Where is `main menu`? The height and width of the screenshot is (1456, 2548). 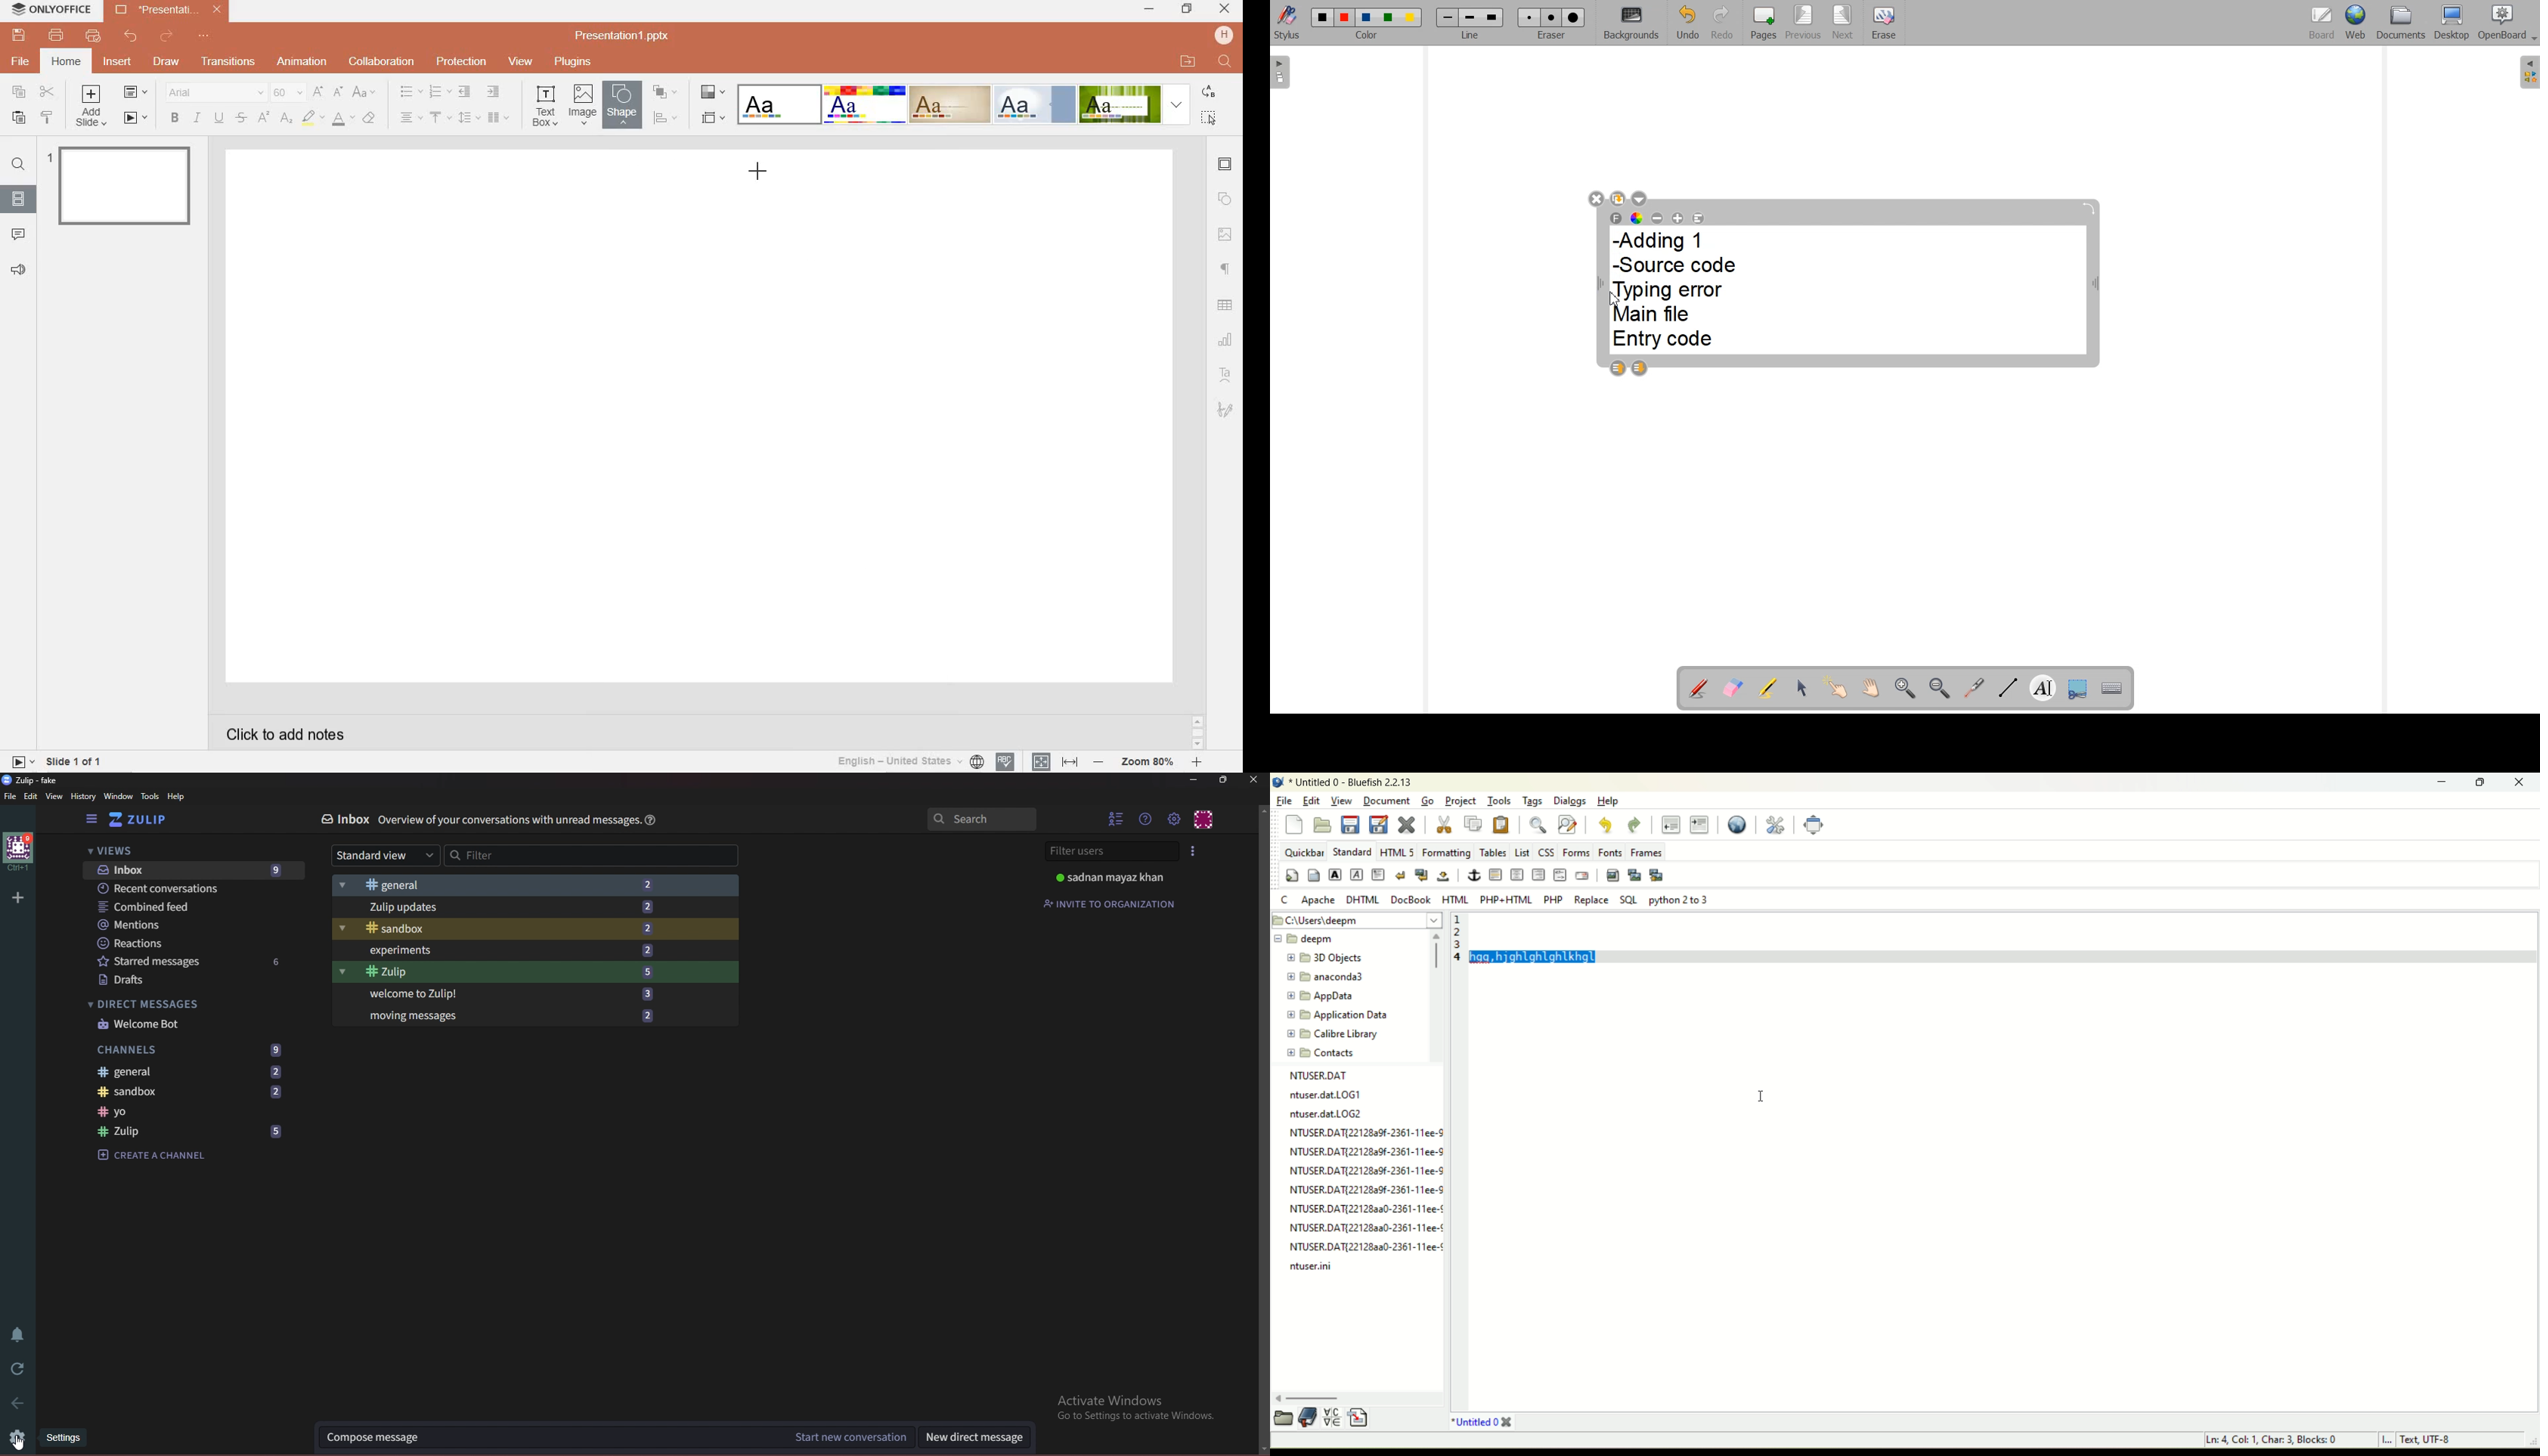
main menu is located at coordinates (1173, 819).